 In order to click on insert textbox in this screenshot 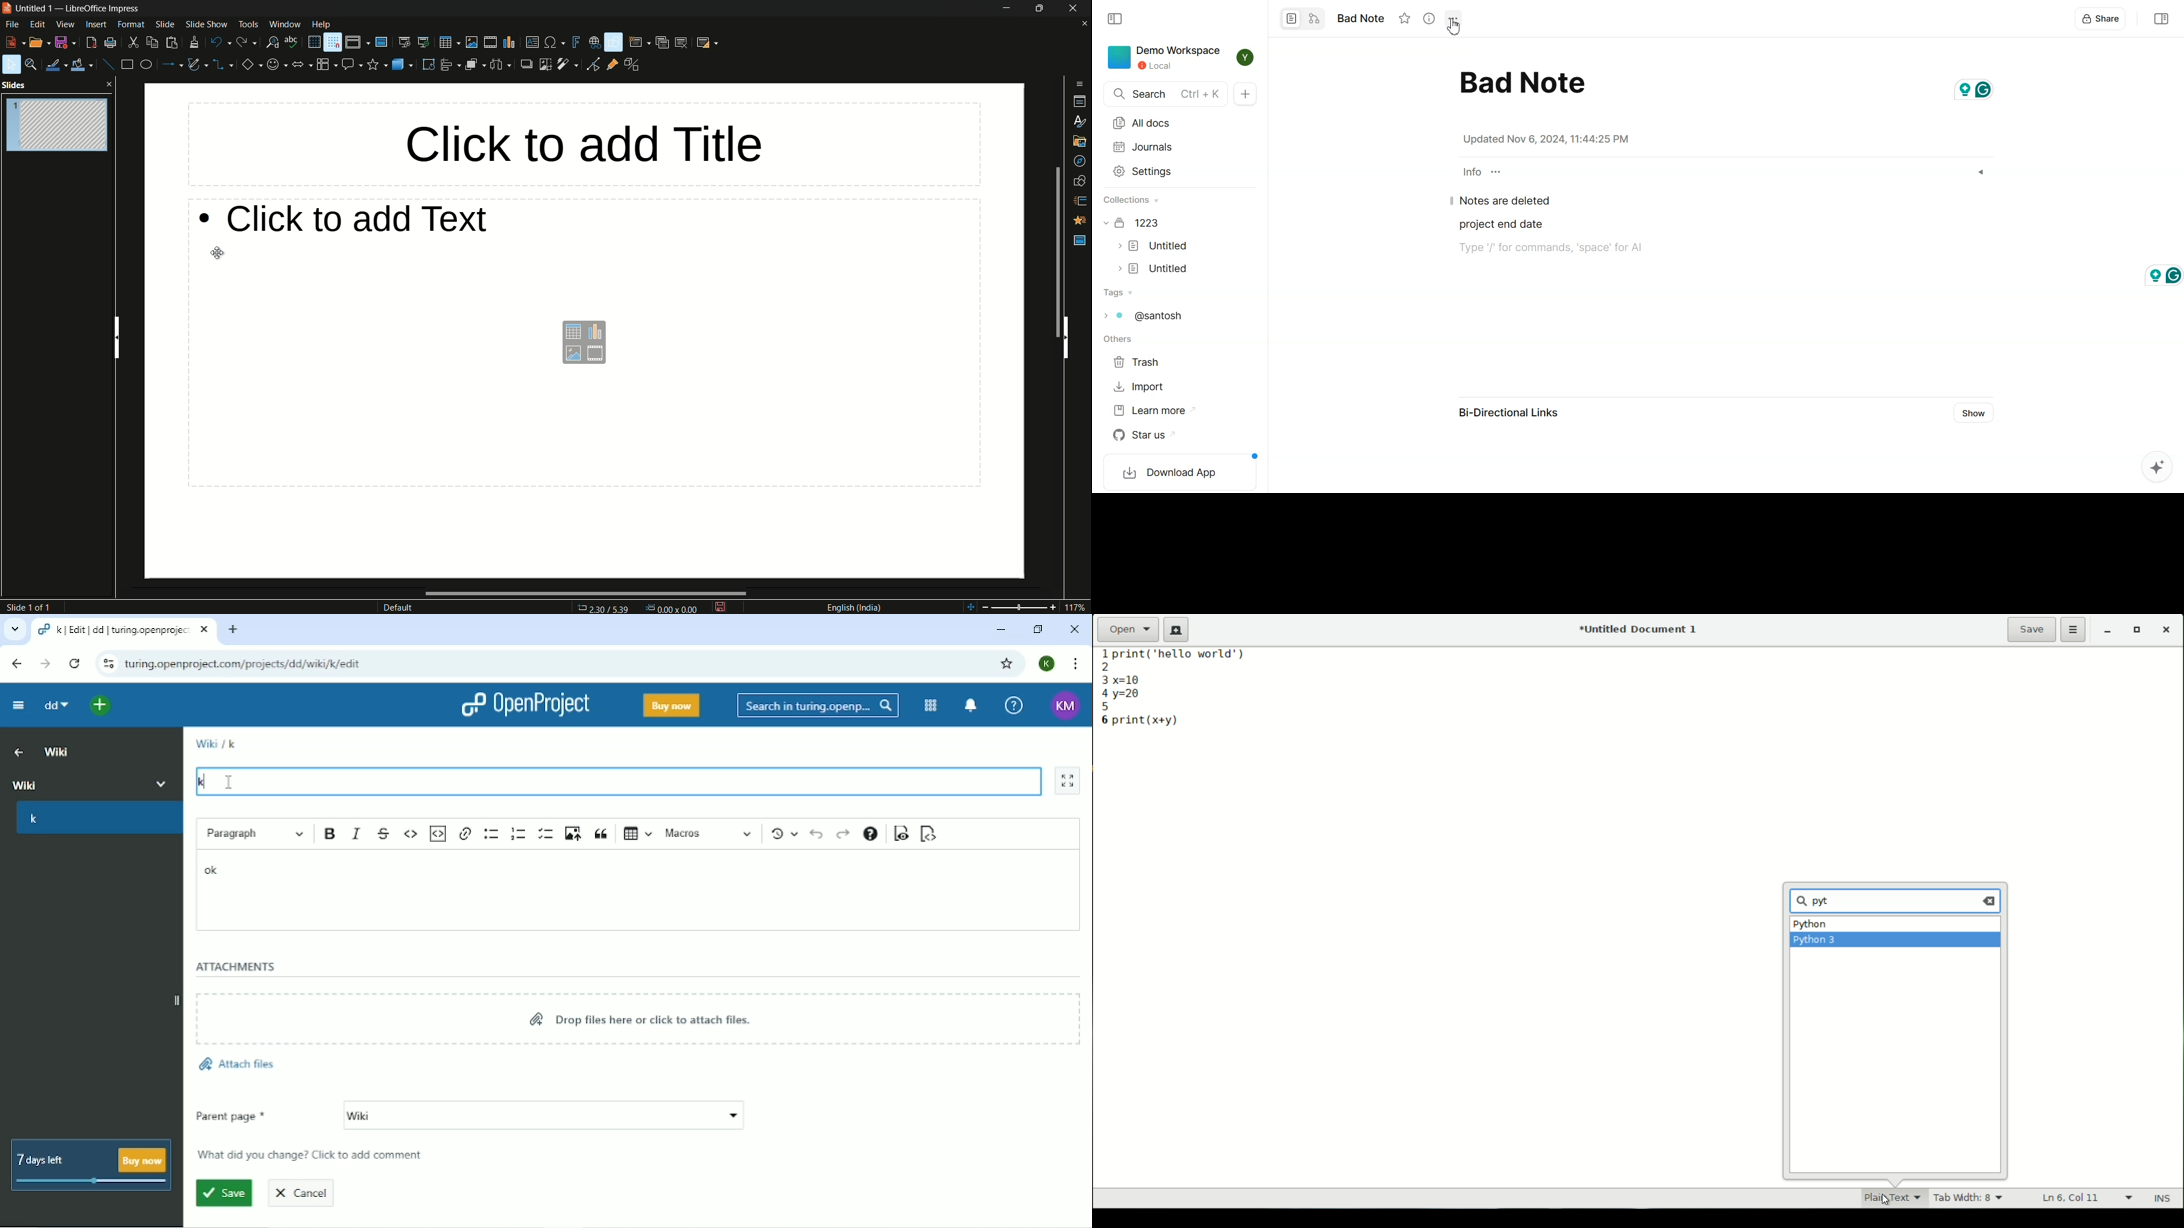, I will do `click(532, 42)`.